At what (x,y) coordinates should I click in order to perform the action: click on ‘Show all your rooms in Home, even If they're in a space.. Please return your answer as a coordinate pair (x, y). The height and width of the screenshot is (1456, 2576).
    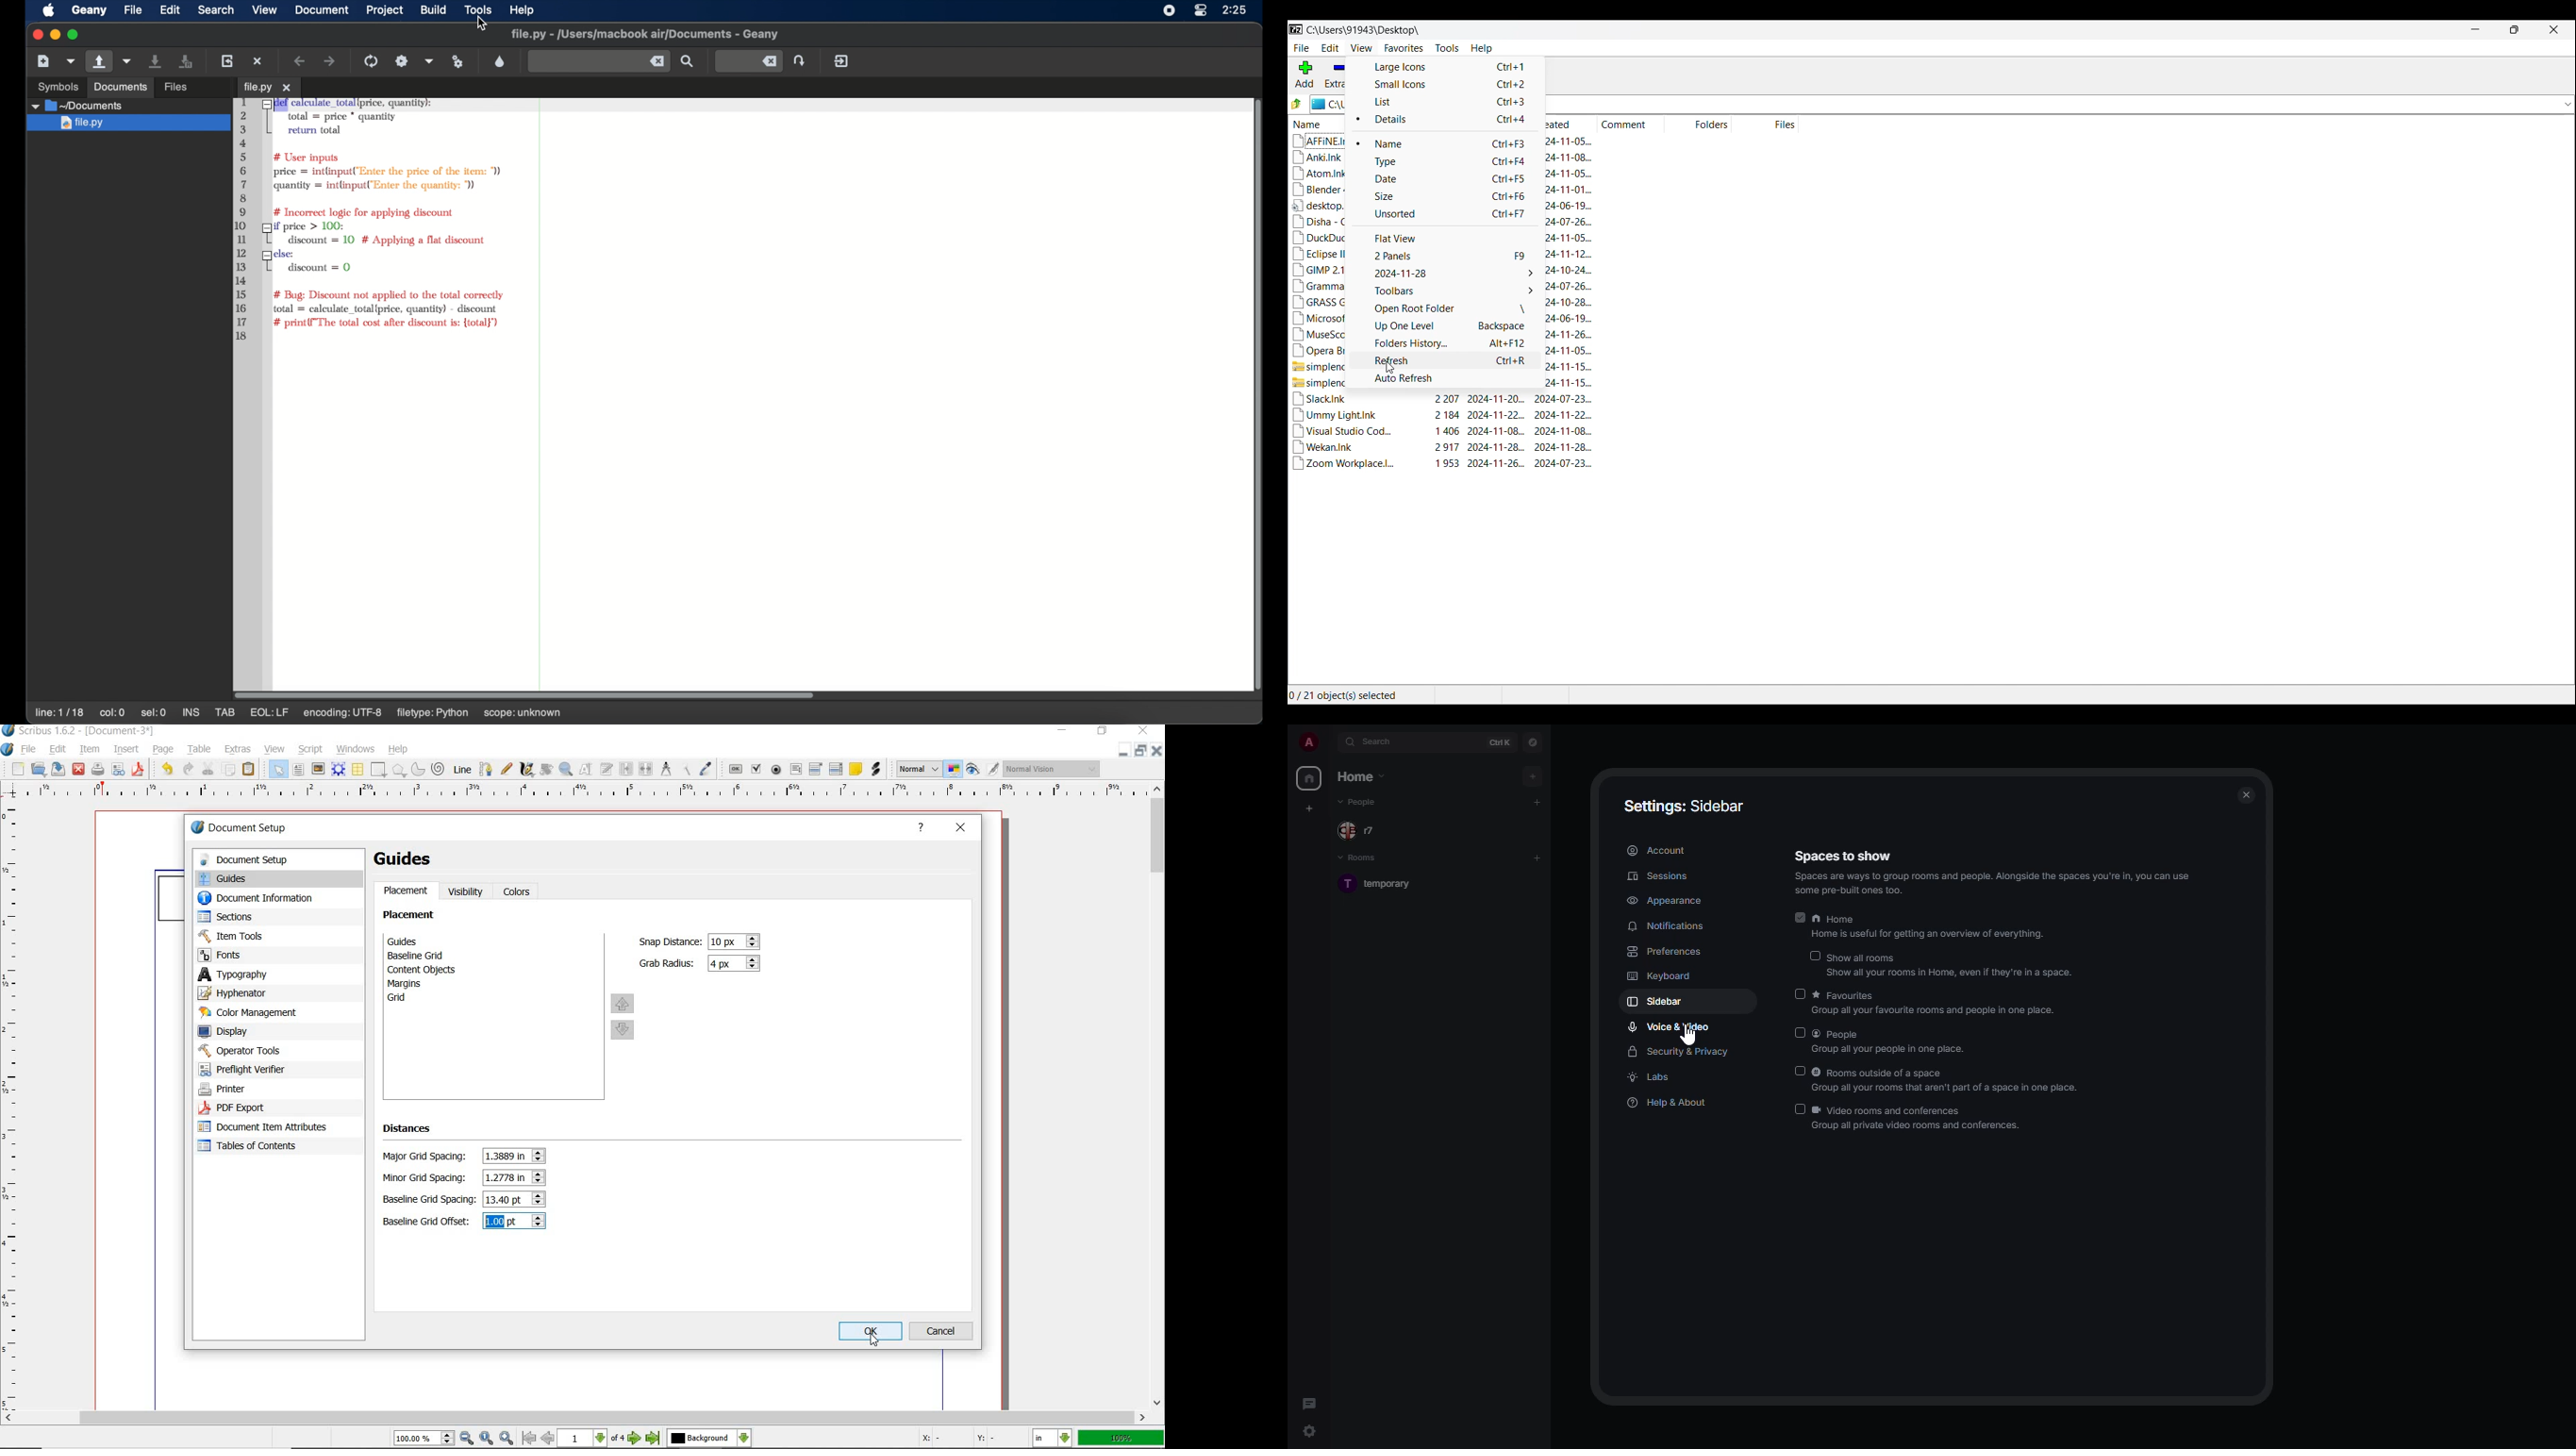
    Looking at the image, I should click on (1943, 974).